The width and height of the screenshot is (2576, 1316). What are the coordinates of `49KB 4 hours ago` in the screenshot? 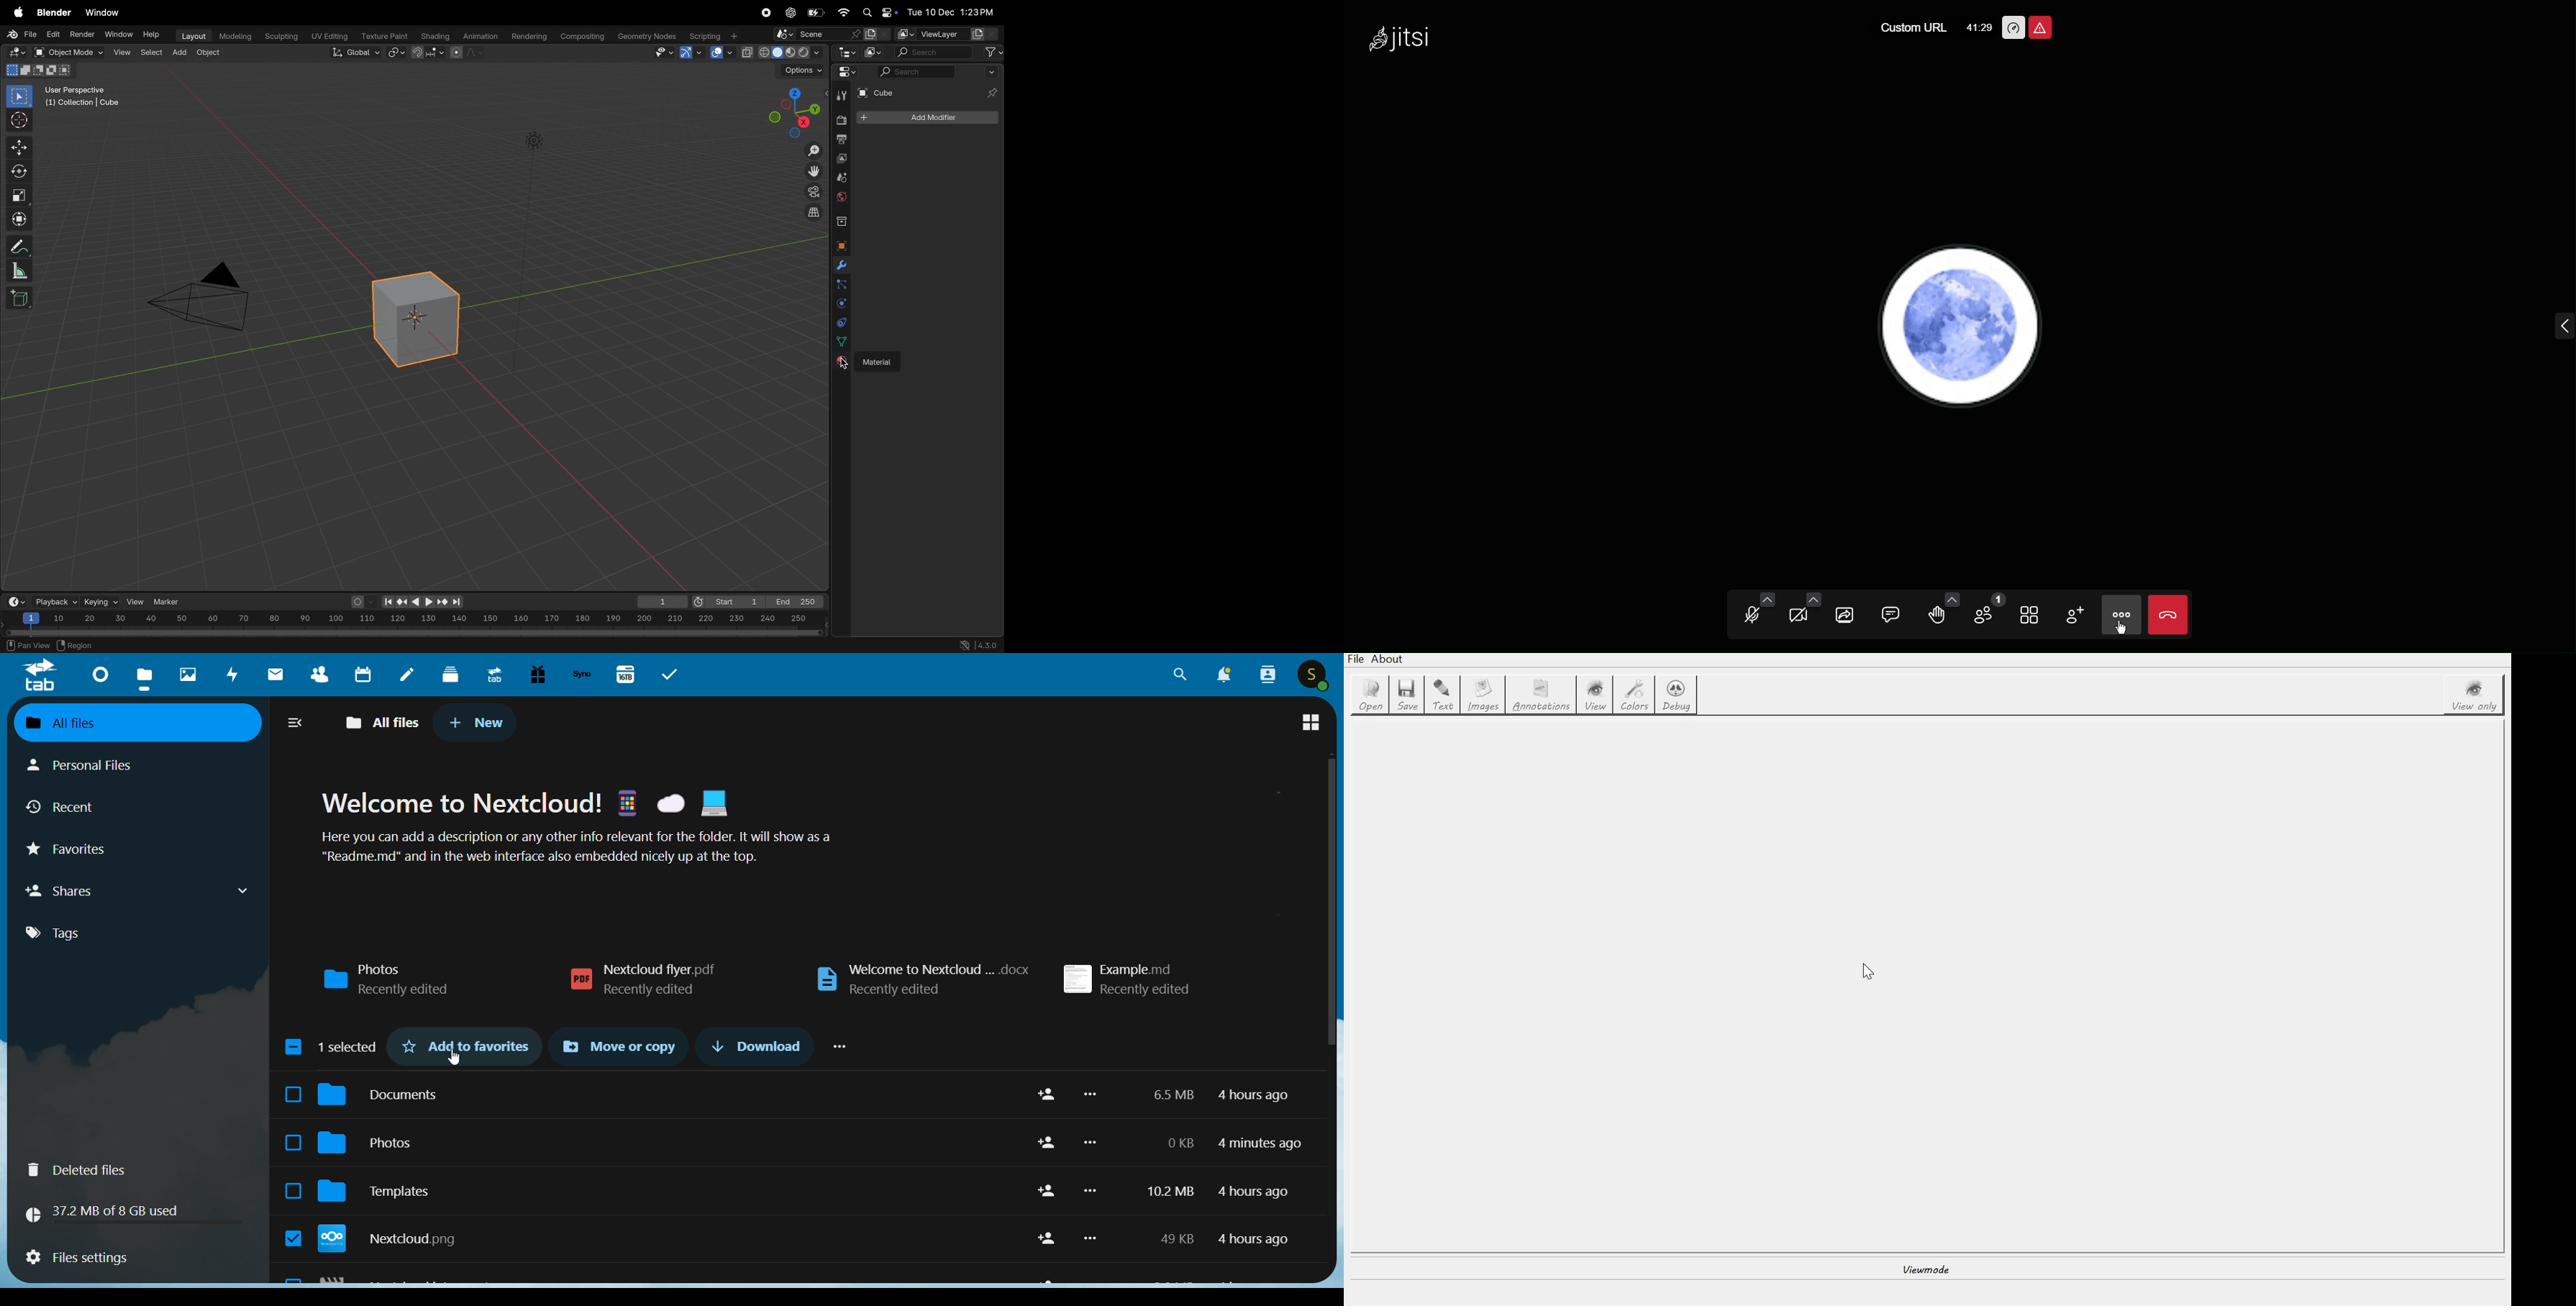 It's located at (1223, 1239).